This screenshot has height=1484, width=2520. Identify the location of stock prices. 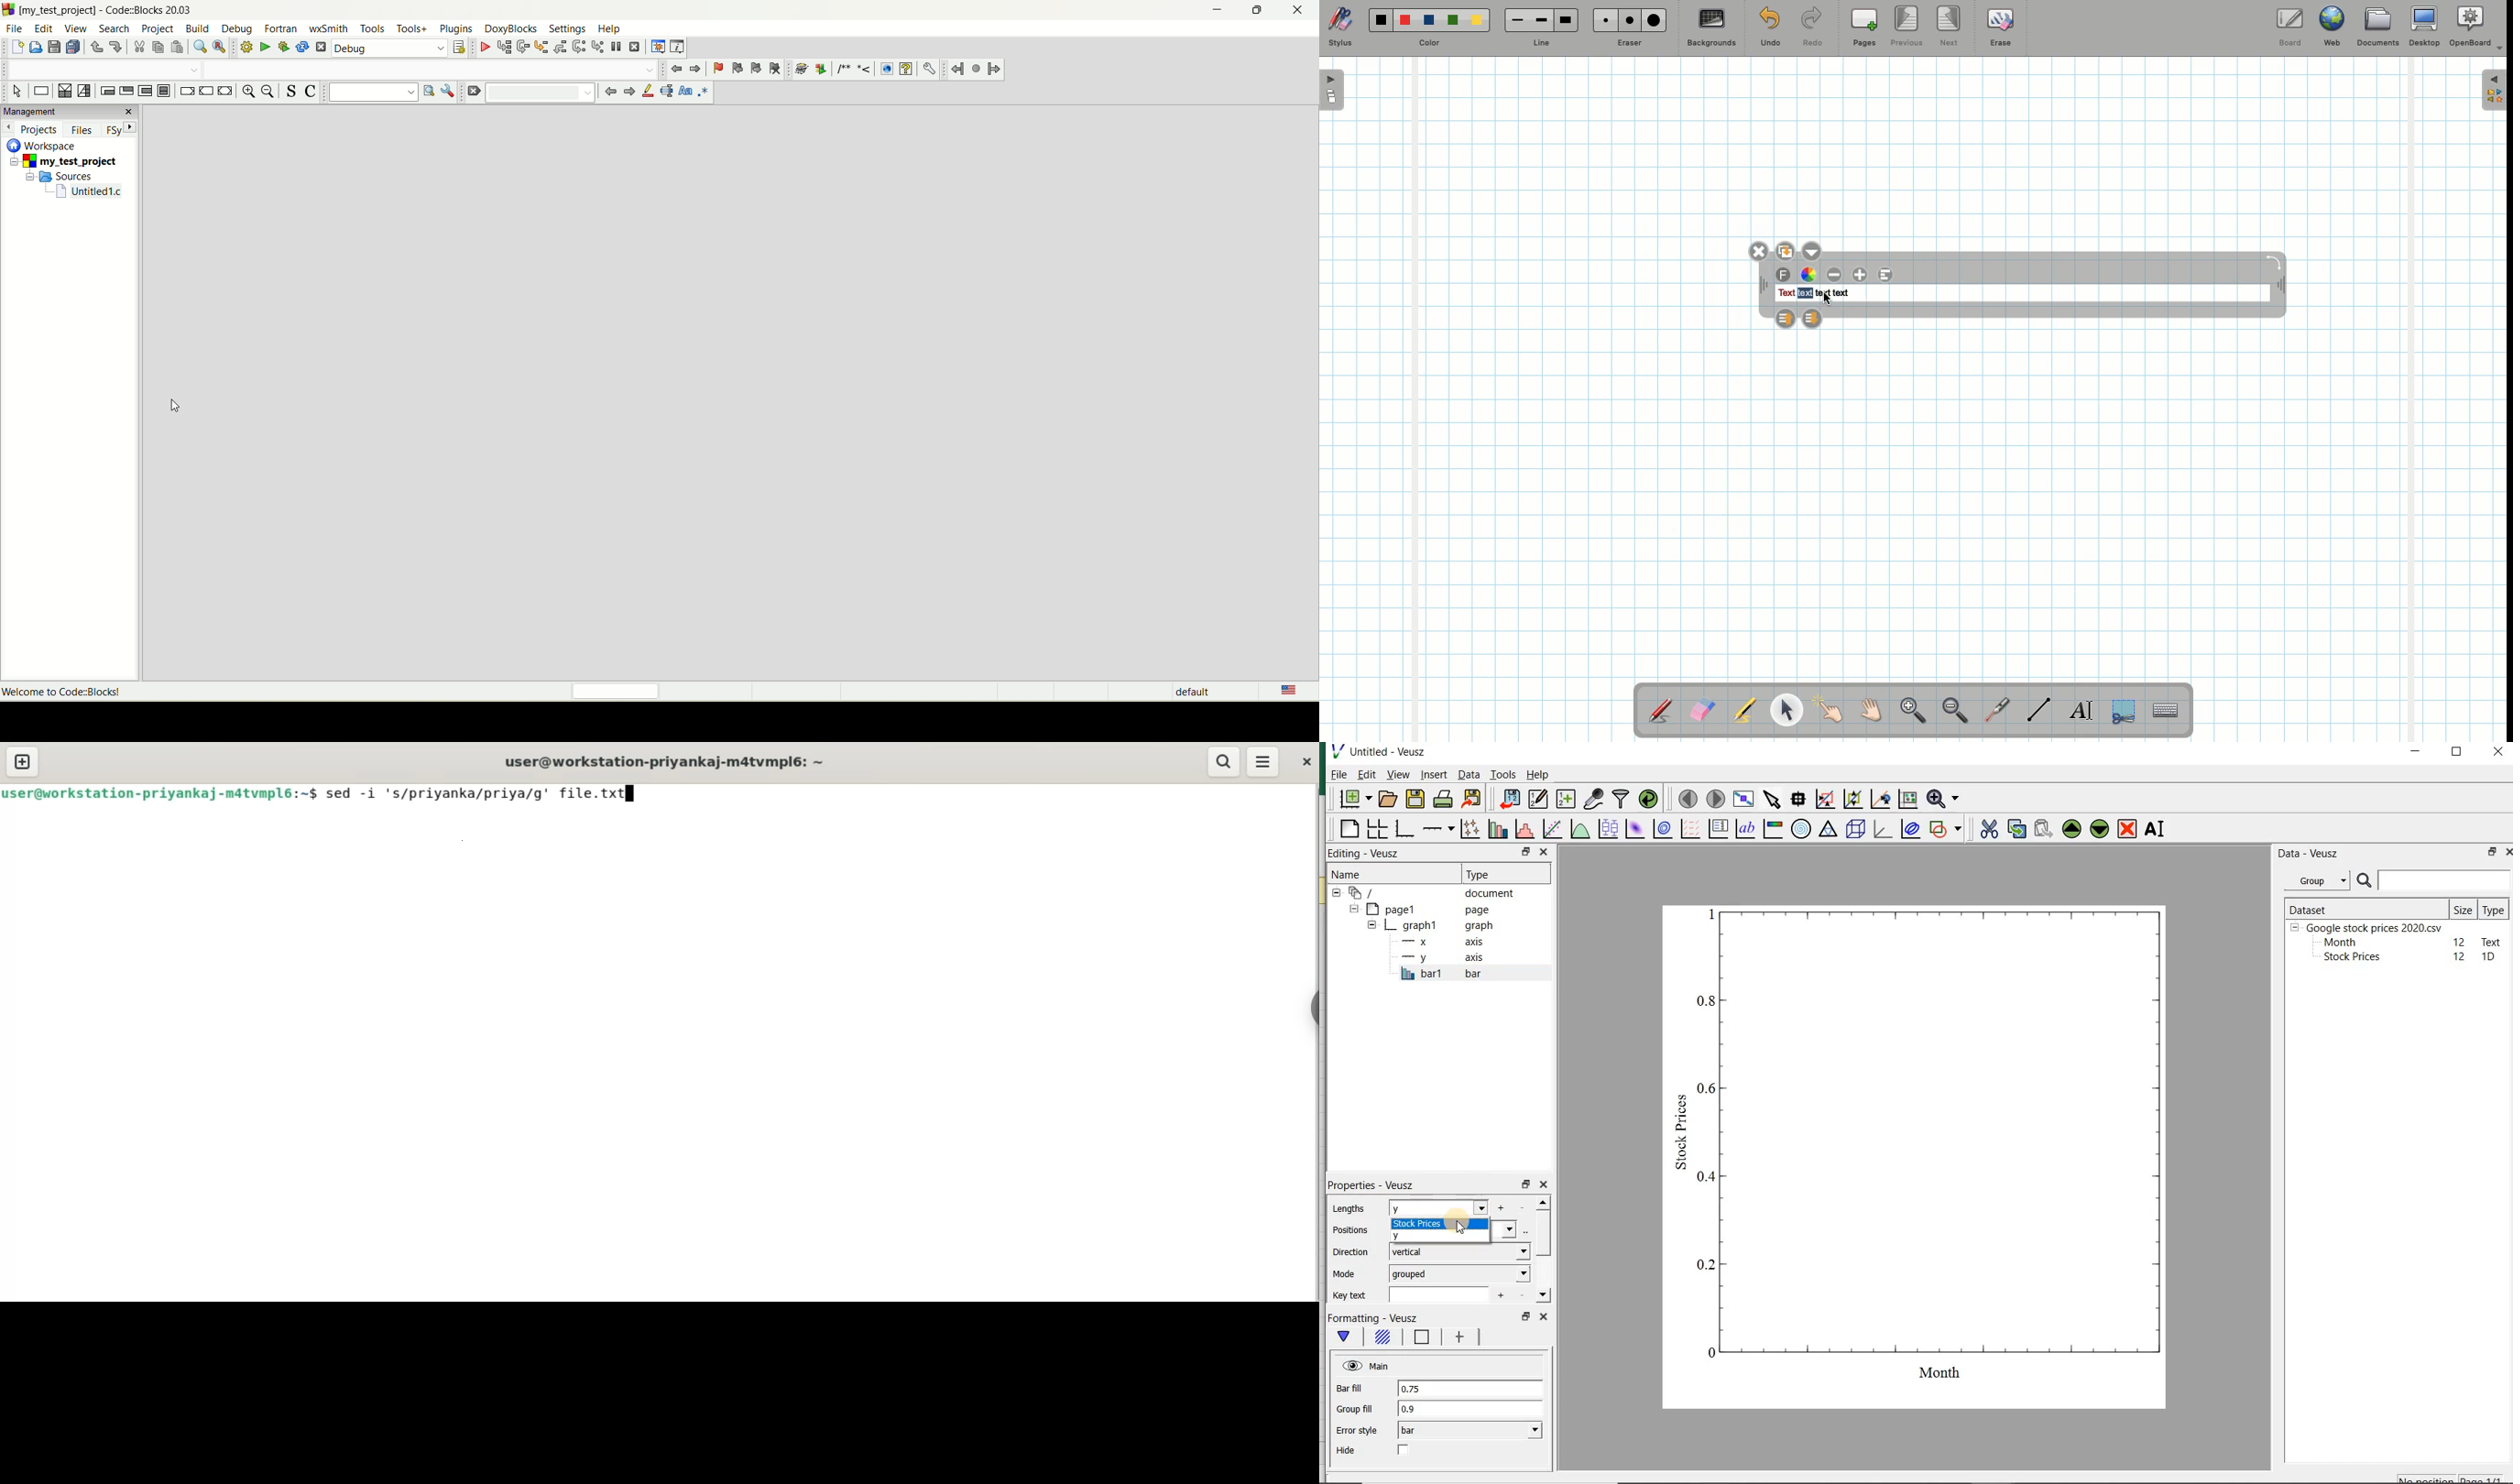
(1442, 1225).